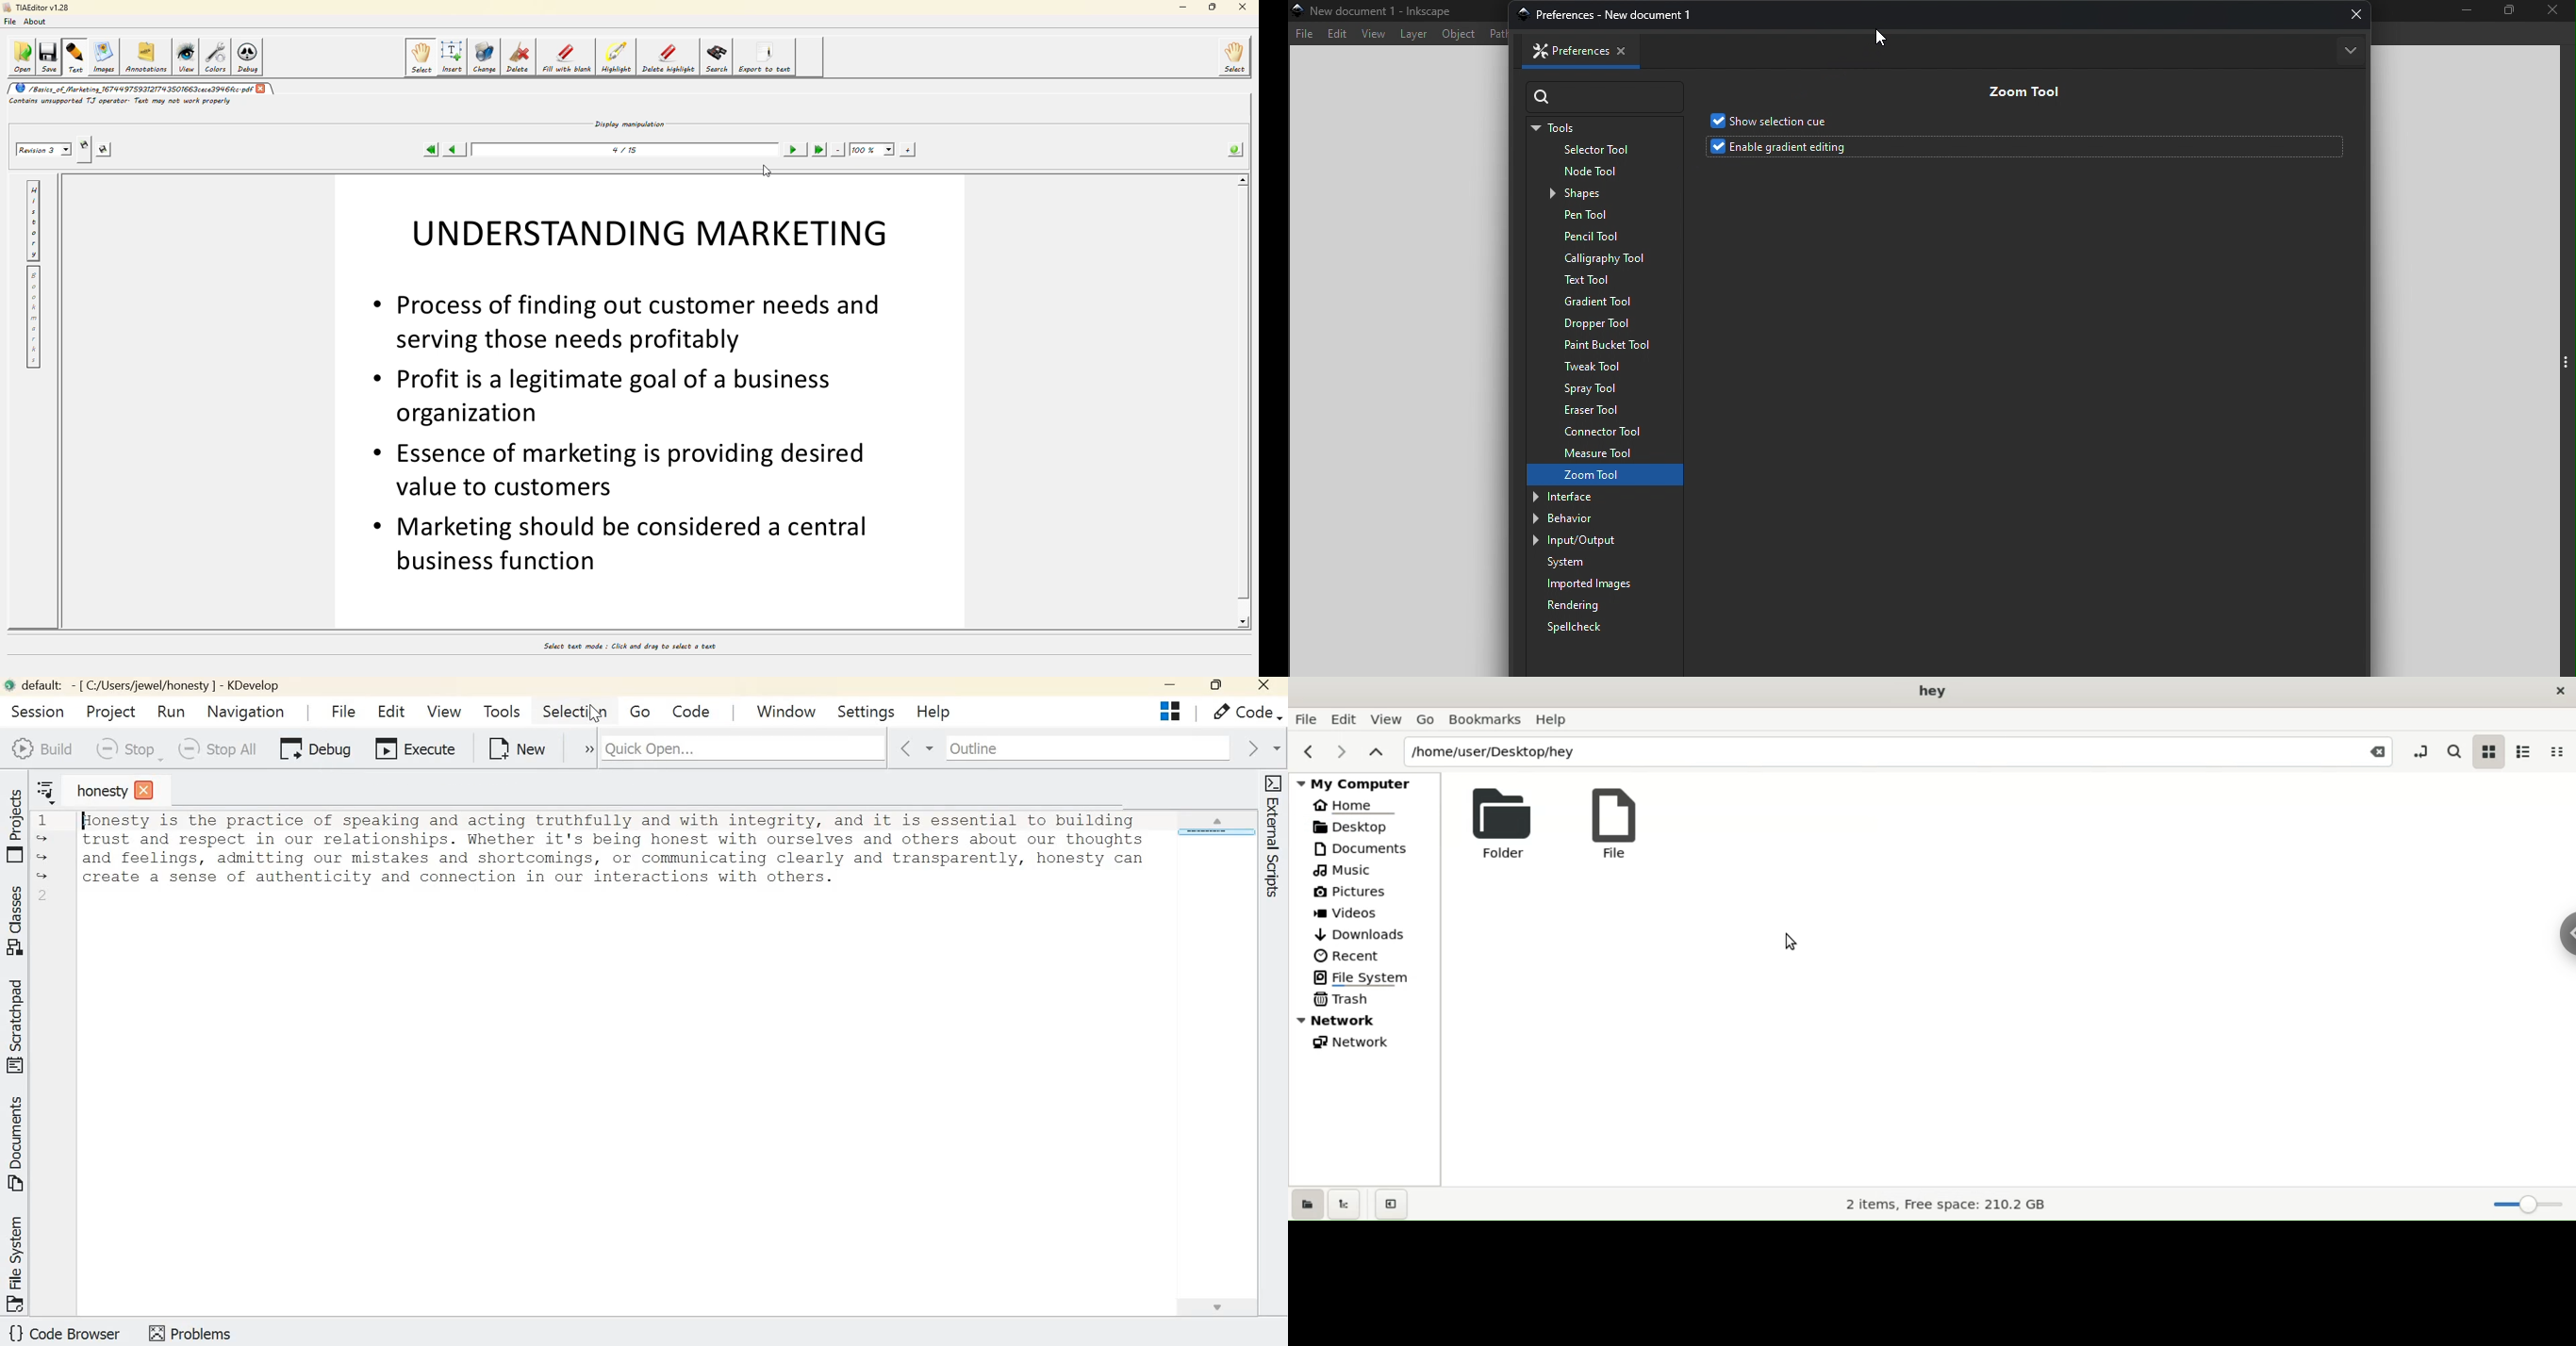 The width and height of the screenshot is (2576, 1372). I want to click on Toggle 'External scripts' tool view, so click(1272, 839).